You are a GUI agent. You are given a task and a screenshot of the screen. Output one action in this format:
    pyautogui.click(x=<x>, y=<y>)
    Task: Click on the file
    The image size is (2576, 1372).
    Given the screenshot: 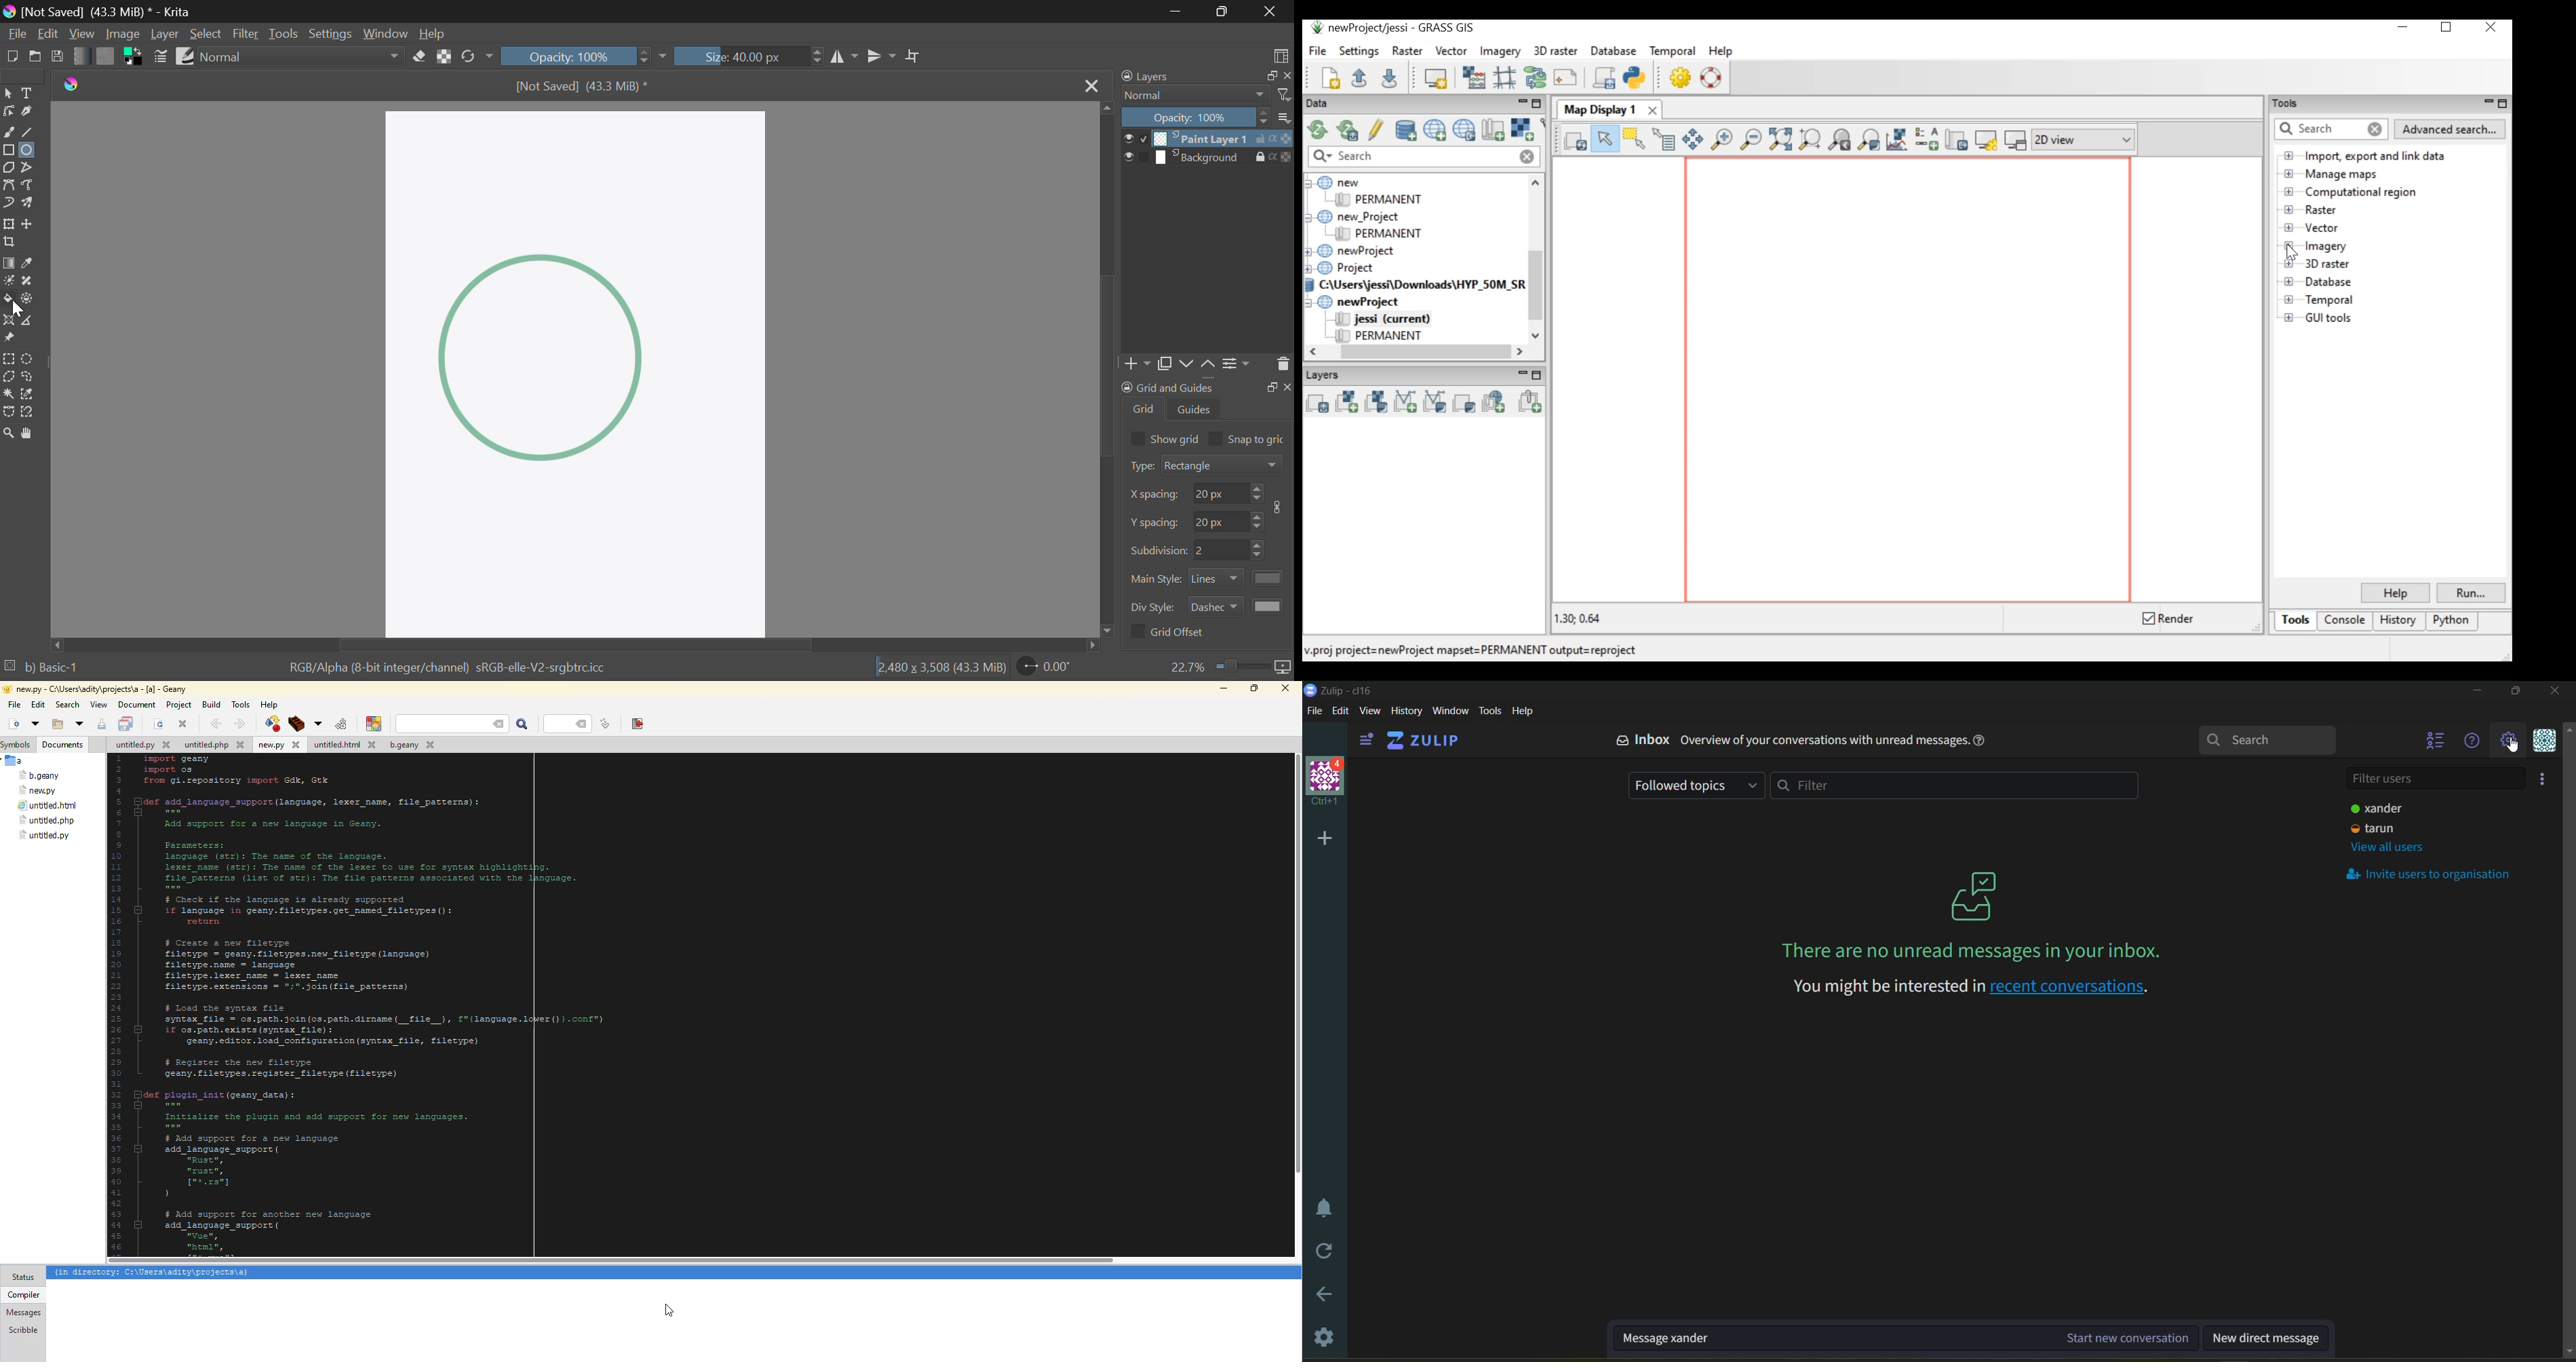 What is the action you would take?
    pyautogui.click(x=1313, y=710)
    